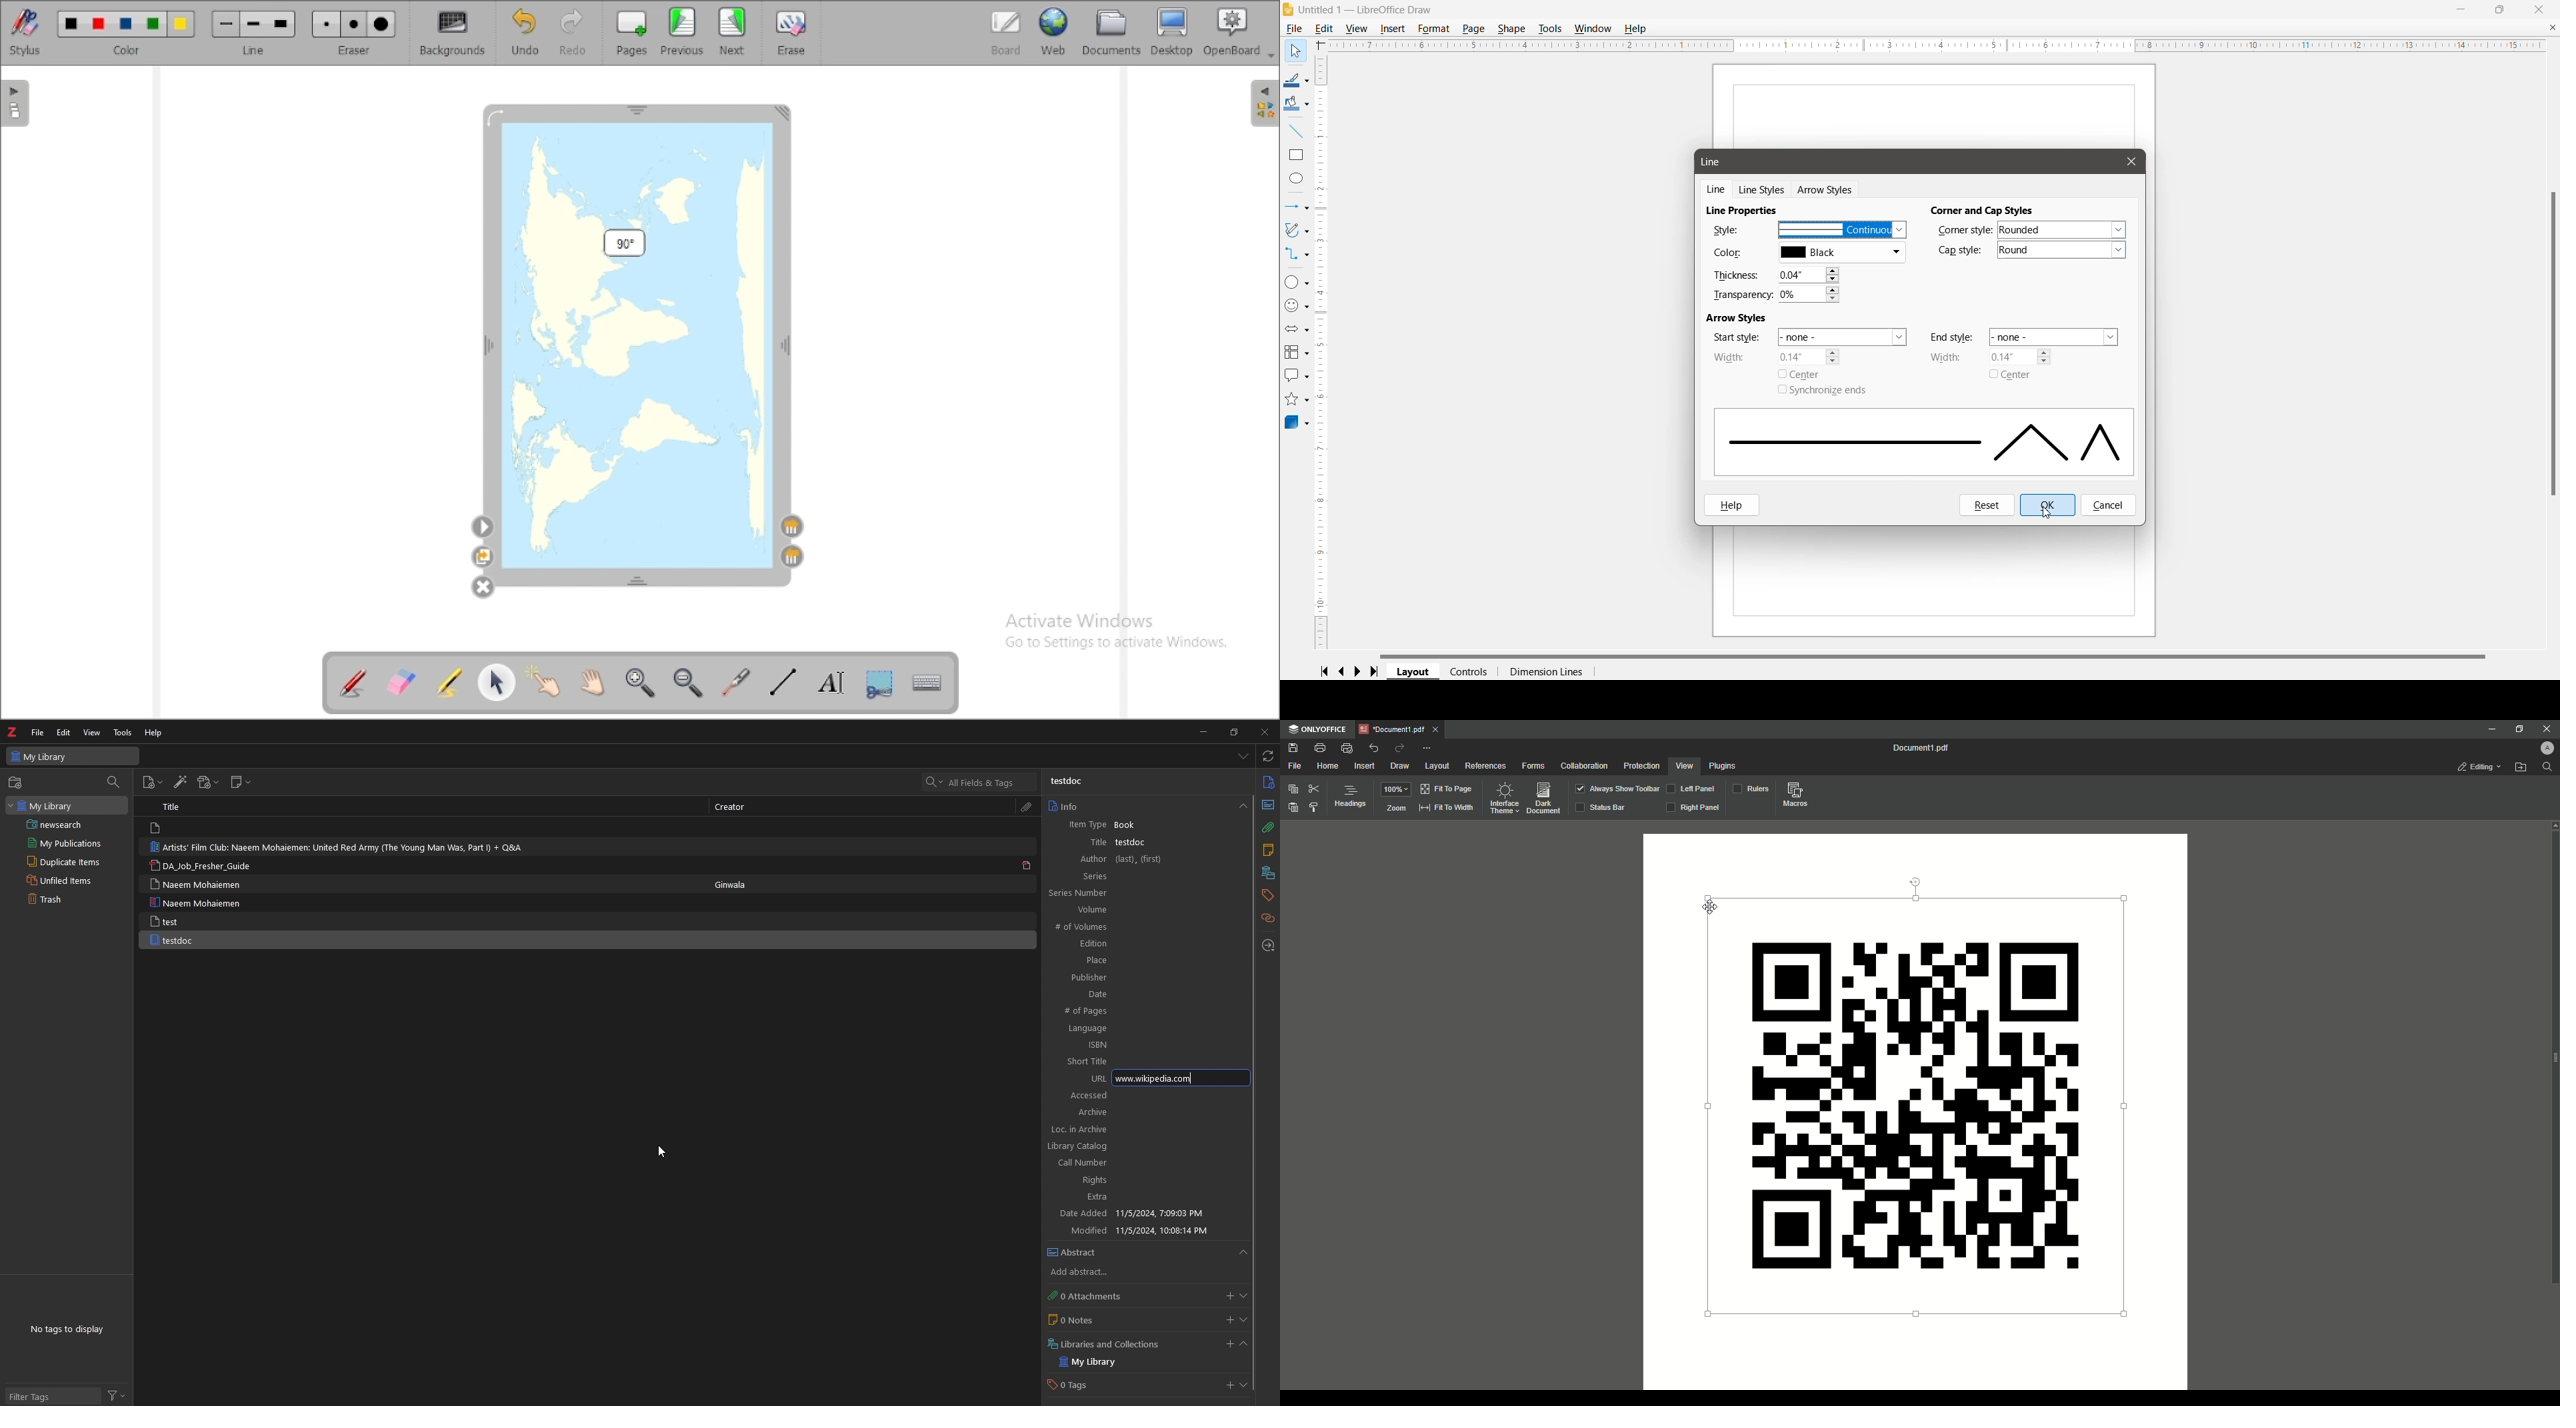 Image resolution: width=2576 pixels, height=1428 pixels. I want to click on tags, so click(1267, 895).